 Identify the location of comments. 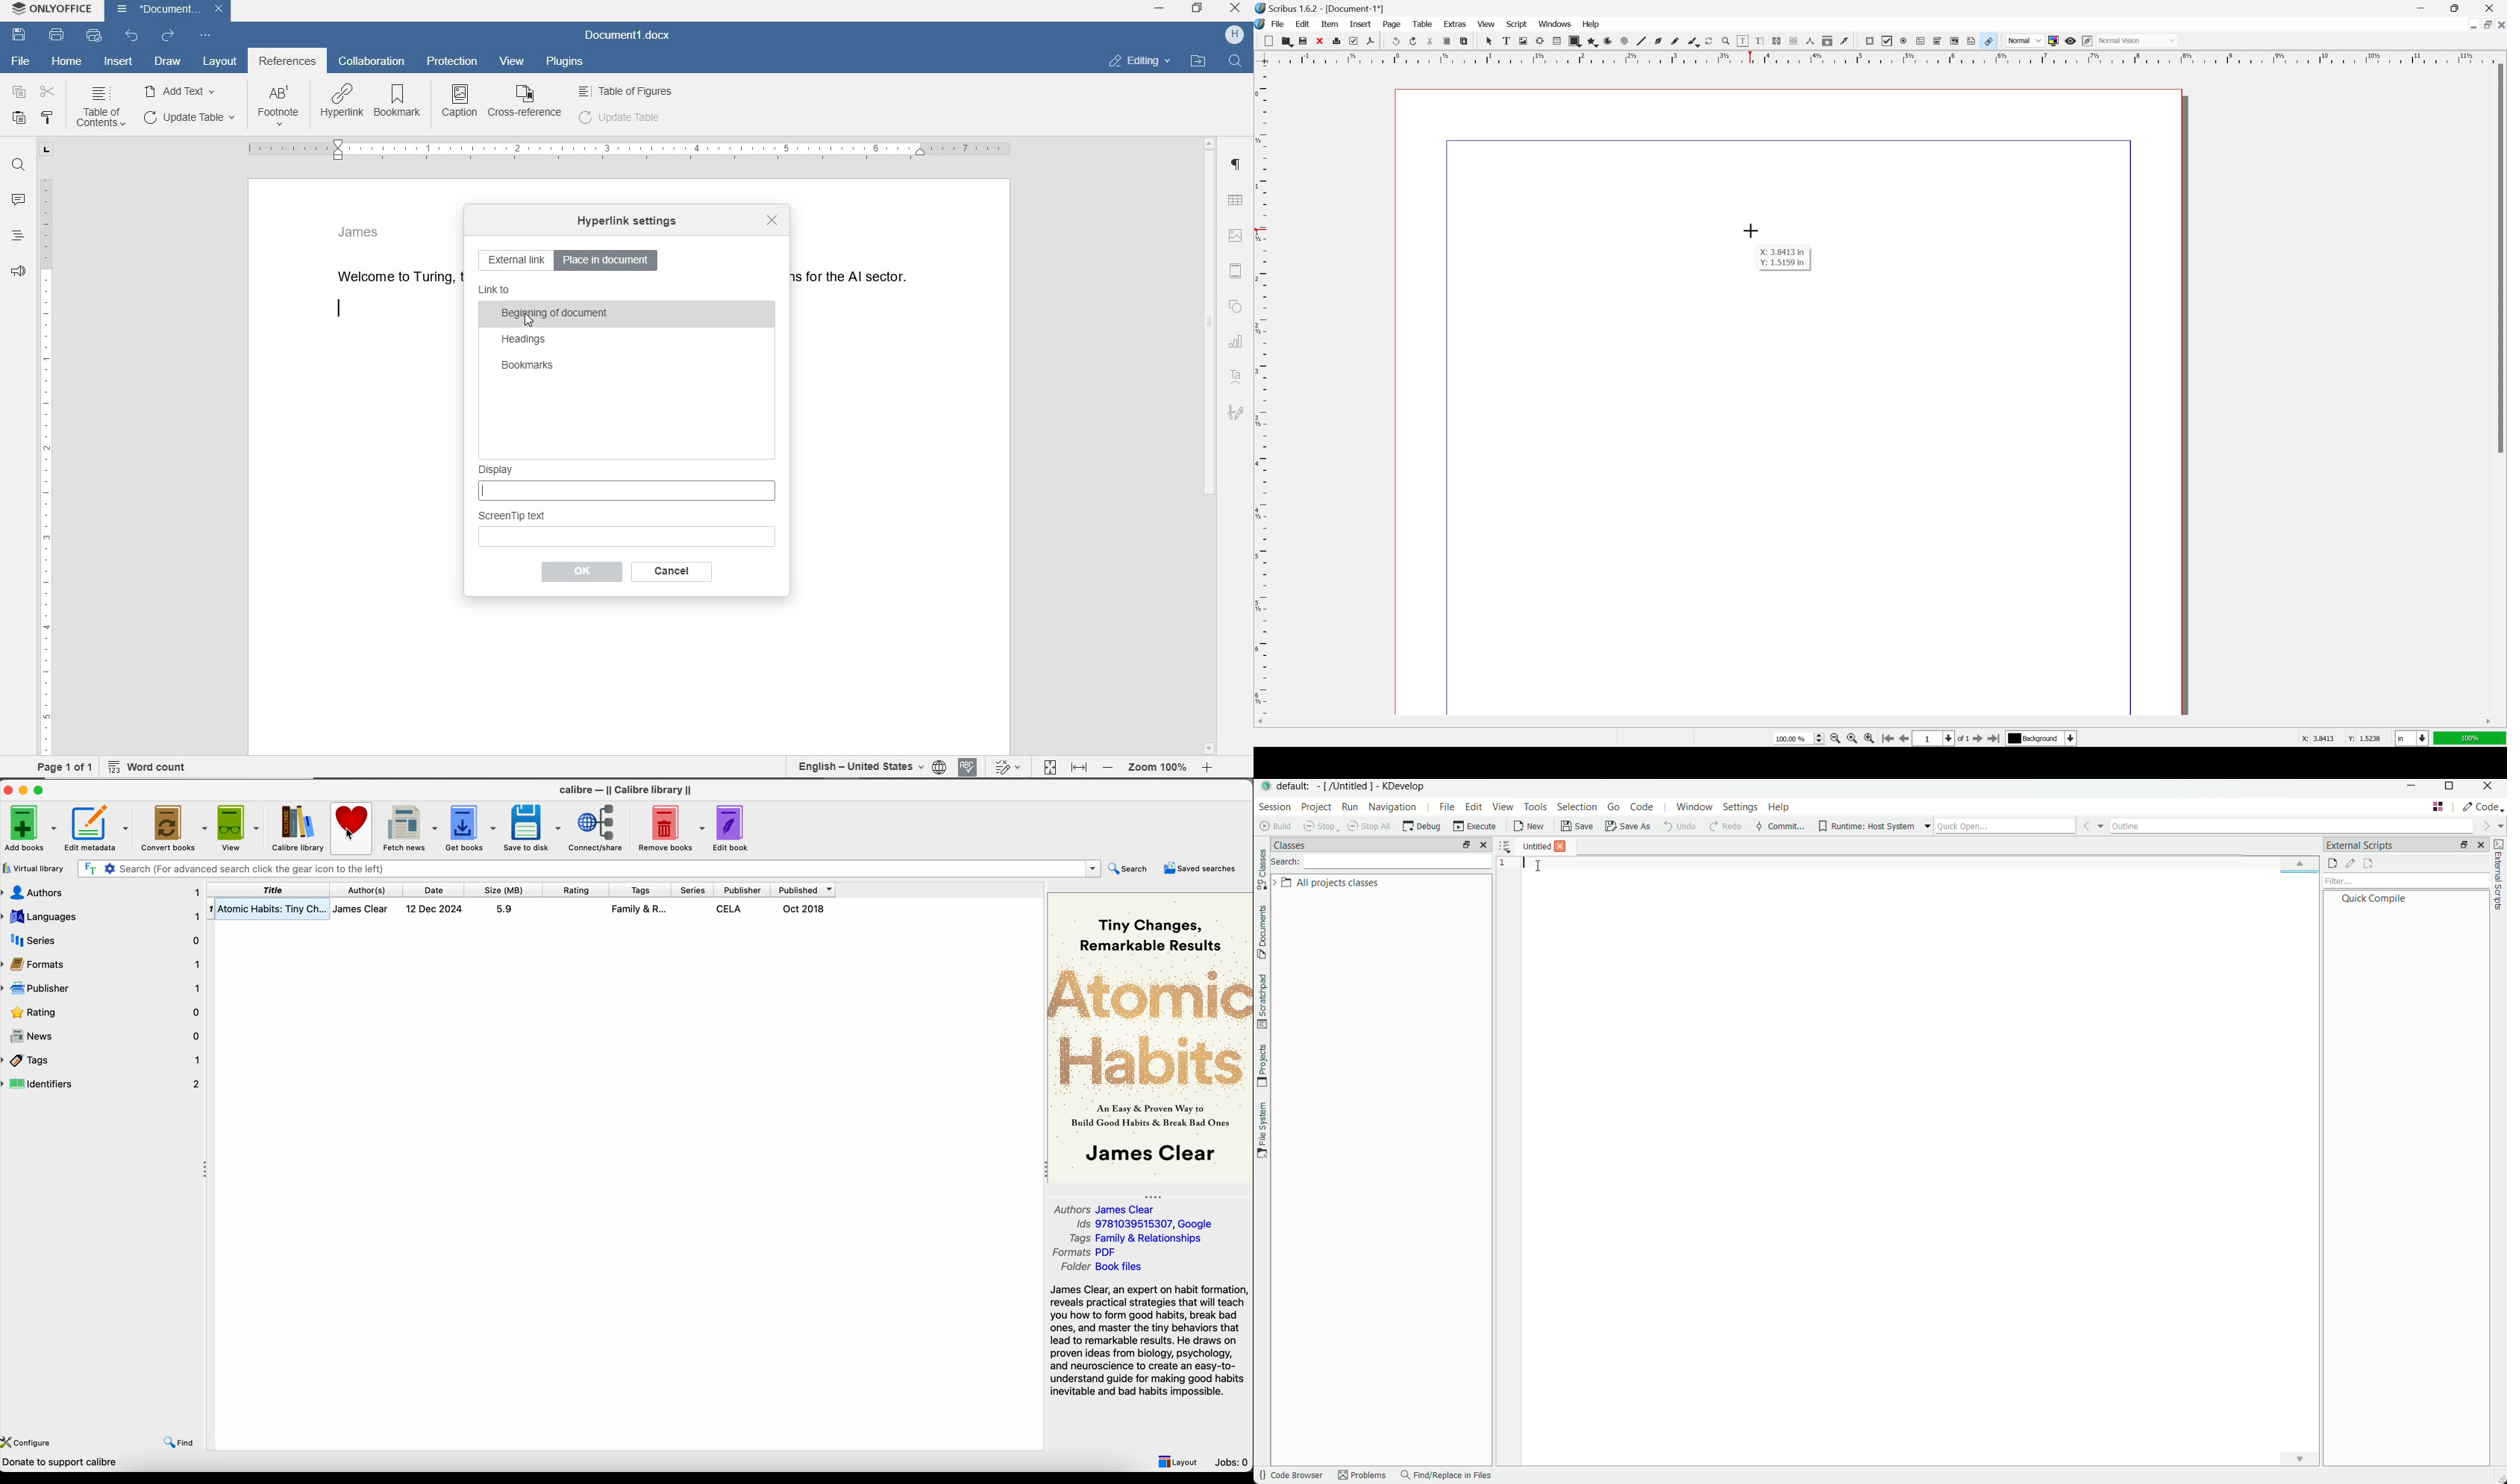
(19, 200).